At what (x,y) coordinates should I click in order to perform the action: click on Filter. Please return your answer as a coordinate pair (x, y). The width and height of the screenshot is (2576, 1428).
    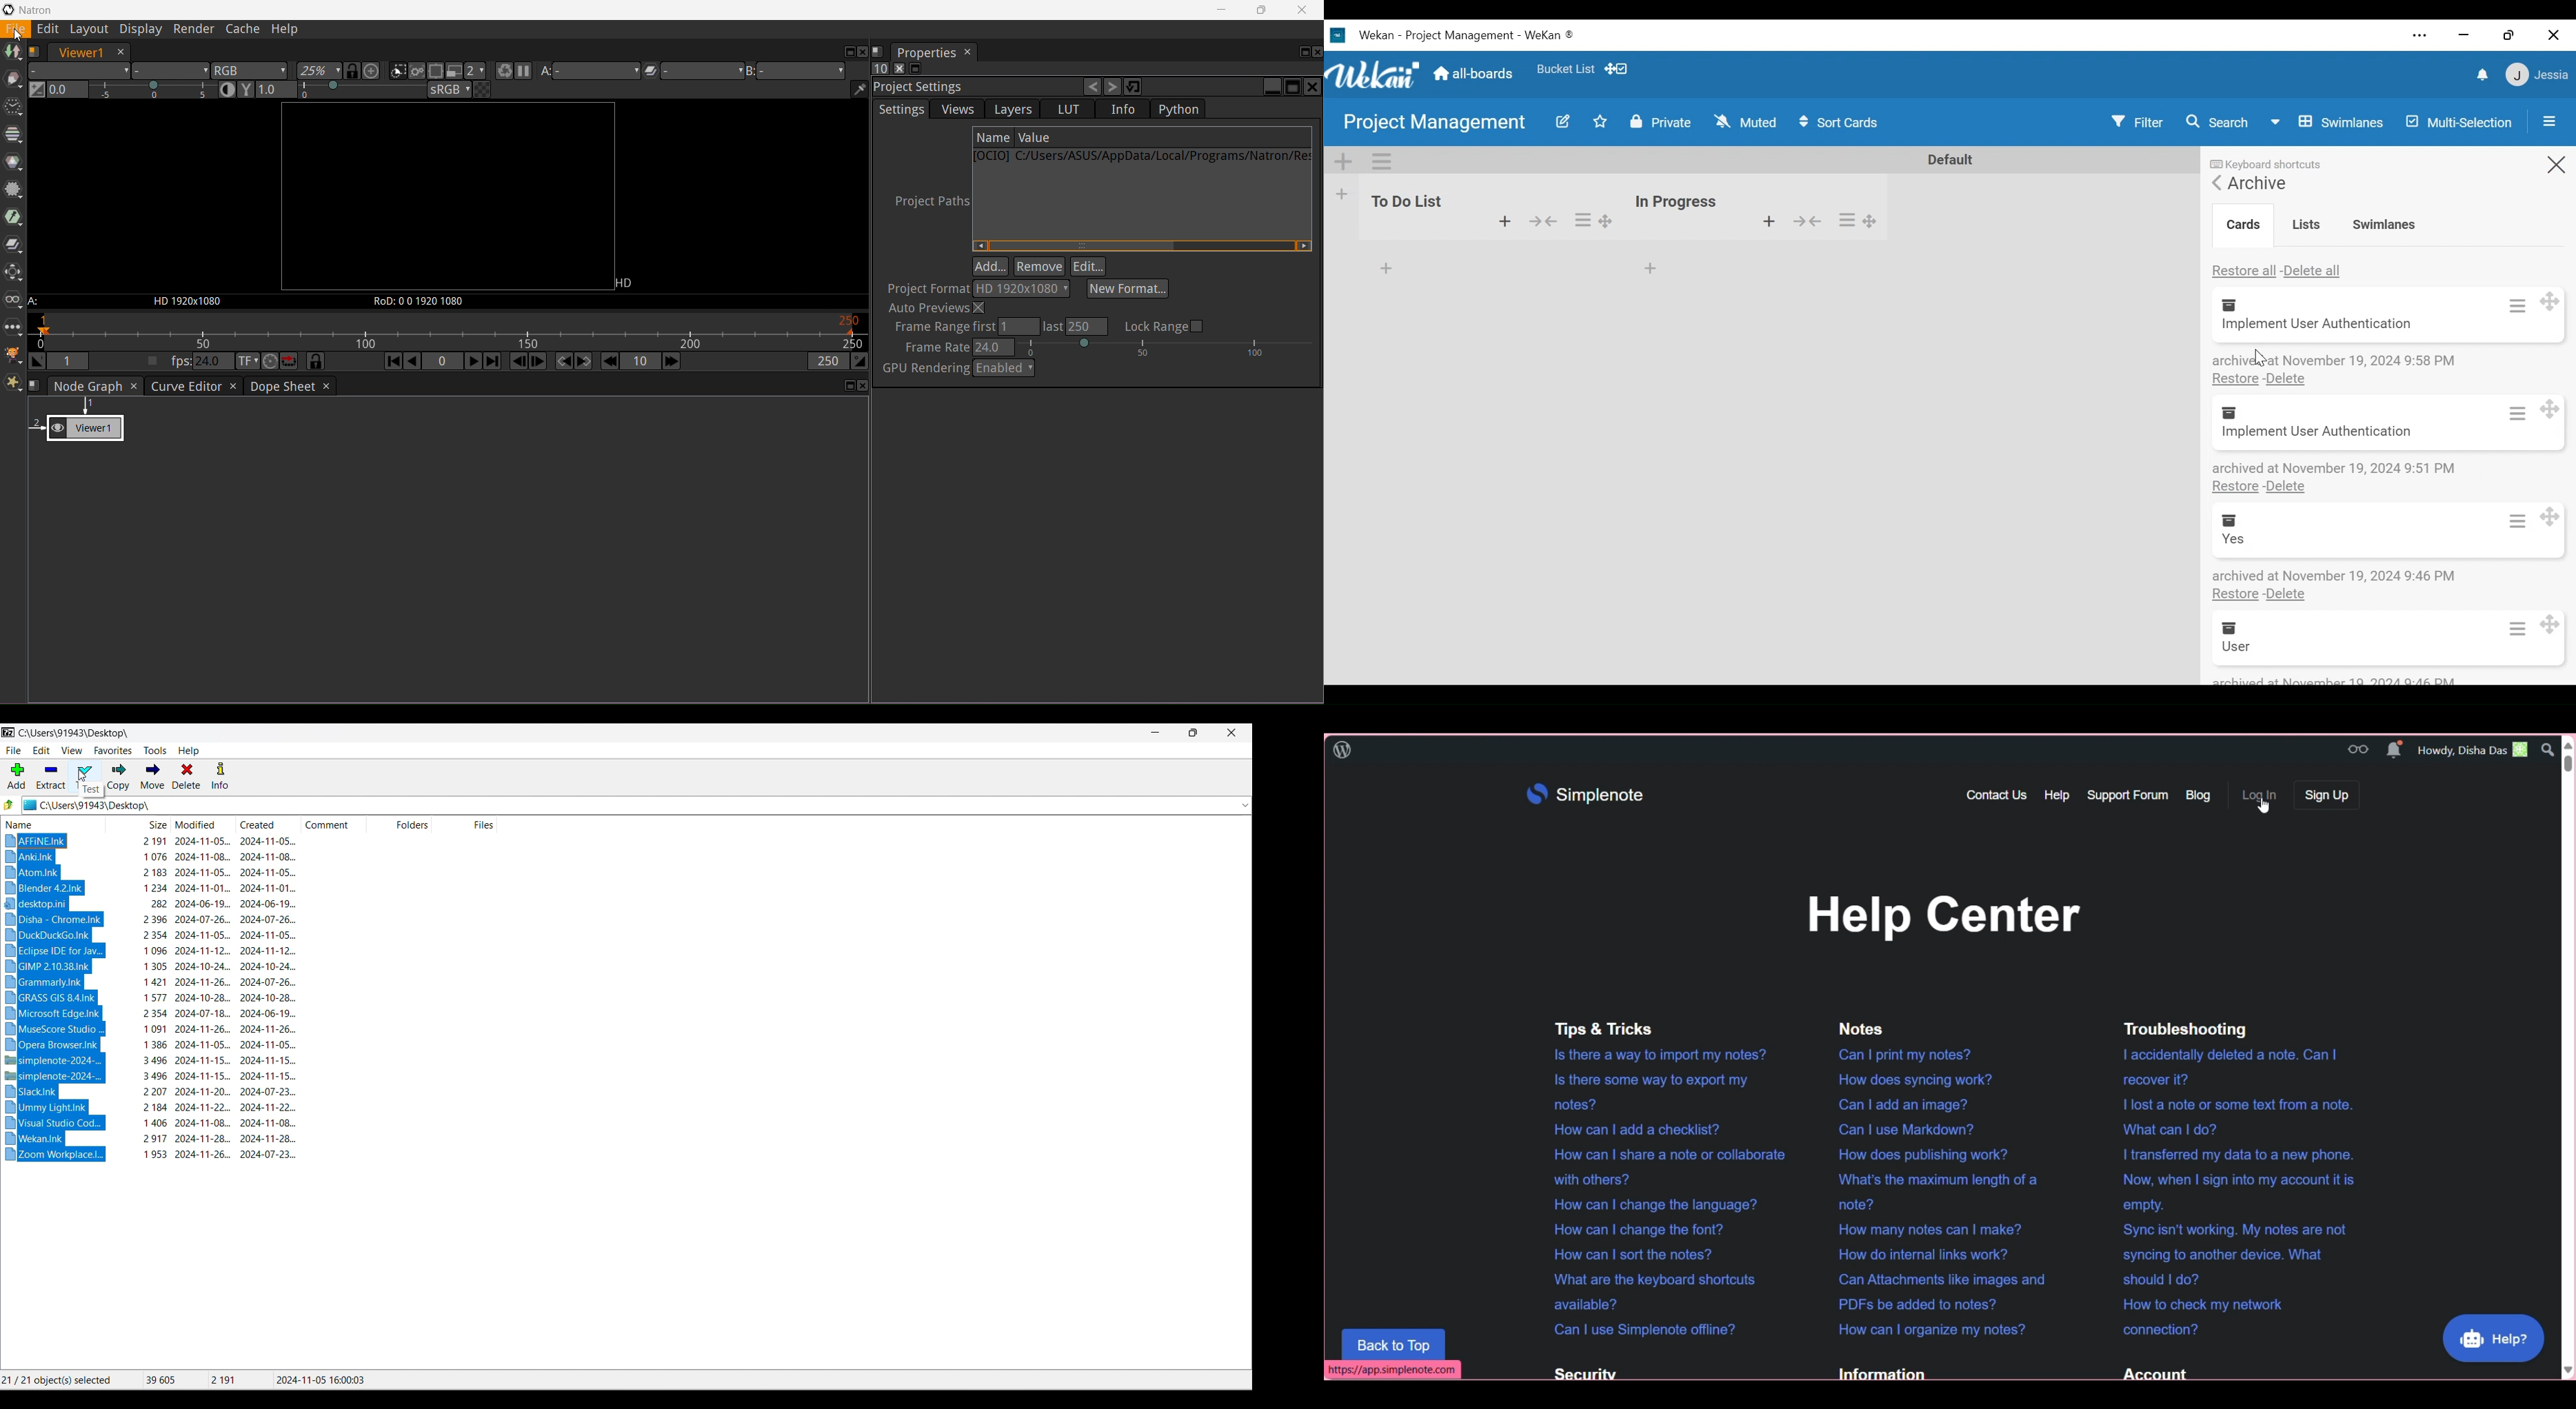
    Looking at the image, I should click on (2137, 122).